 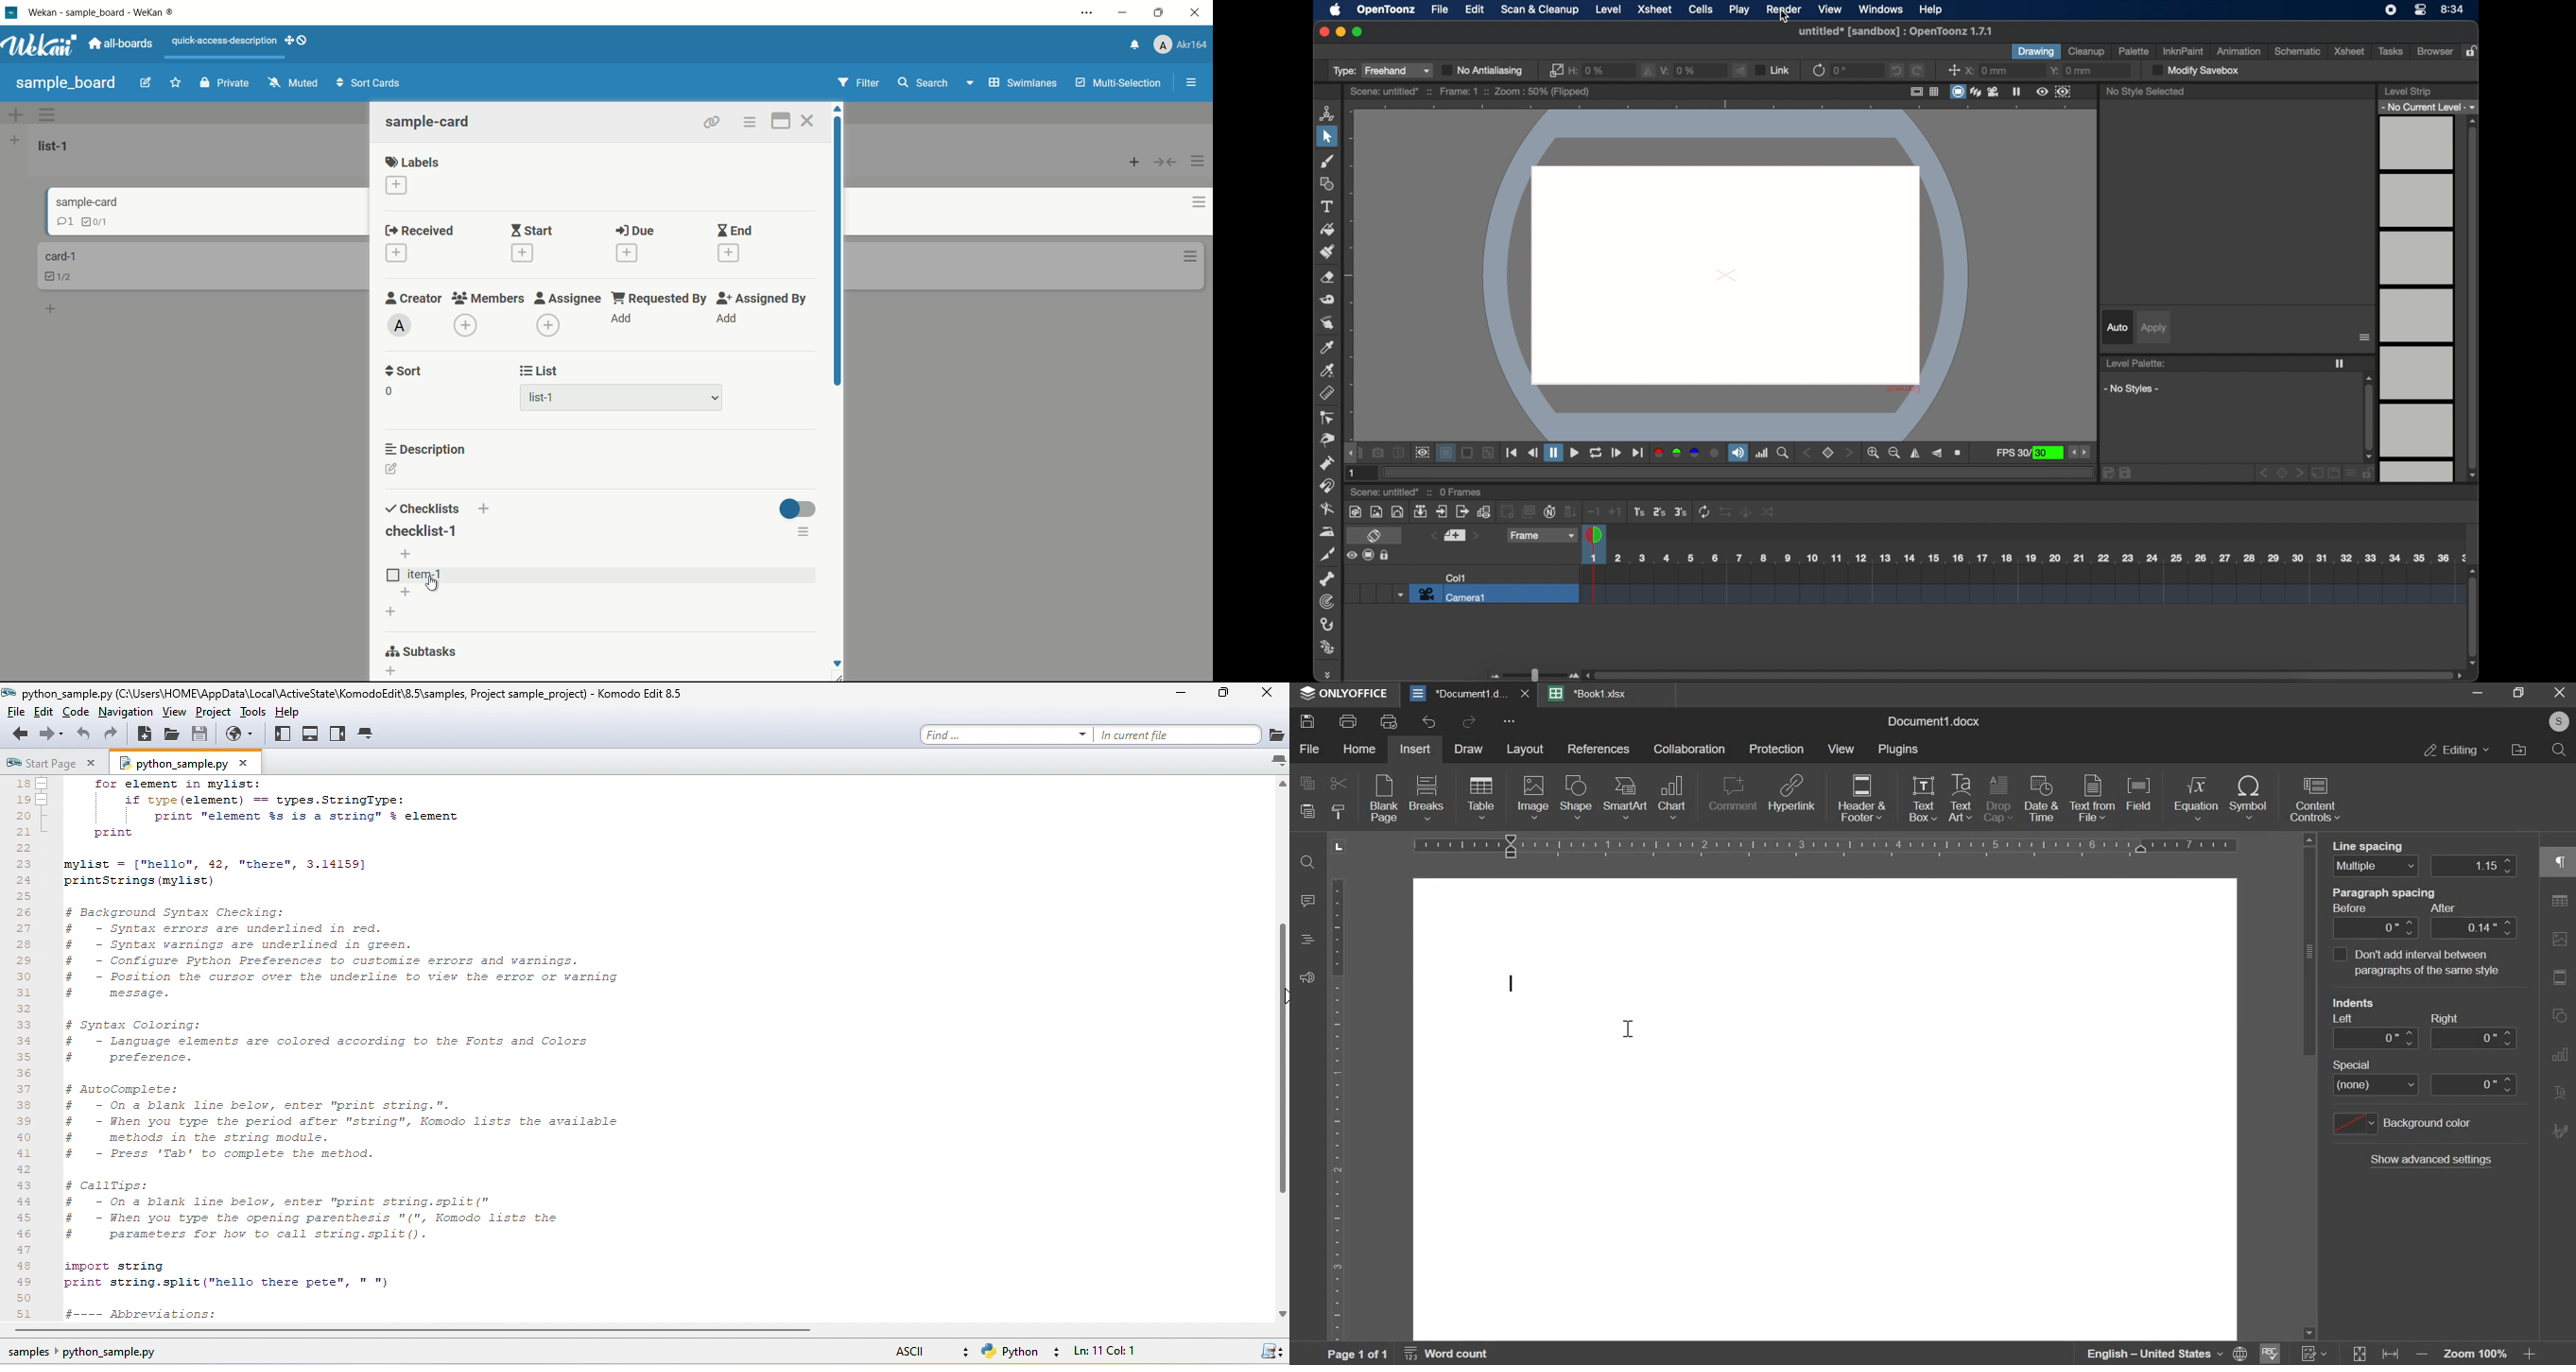 I want to click on text cursor, so click(x=1629, y=1026).